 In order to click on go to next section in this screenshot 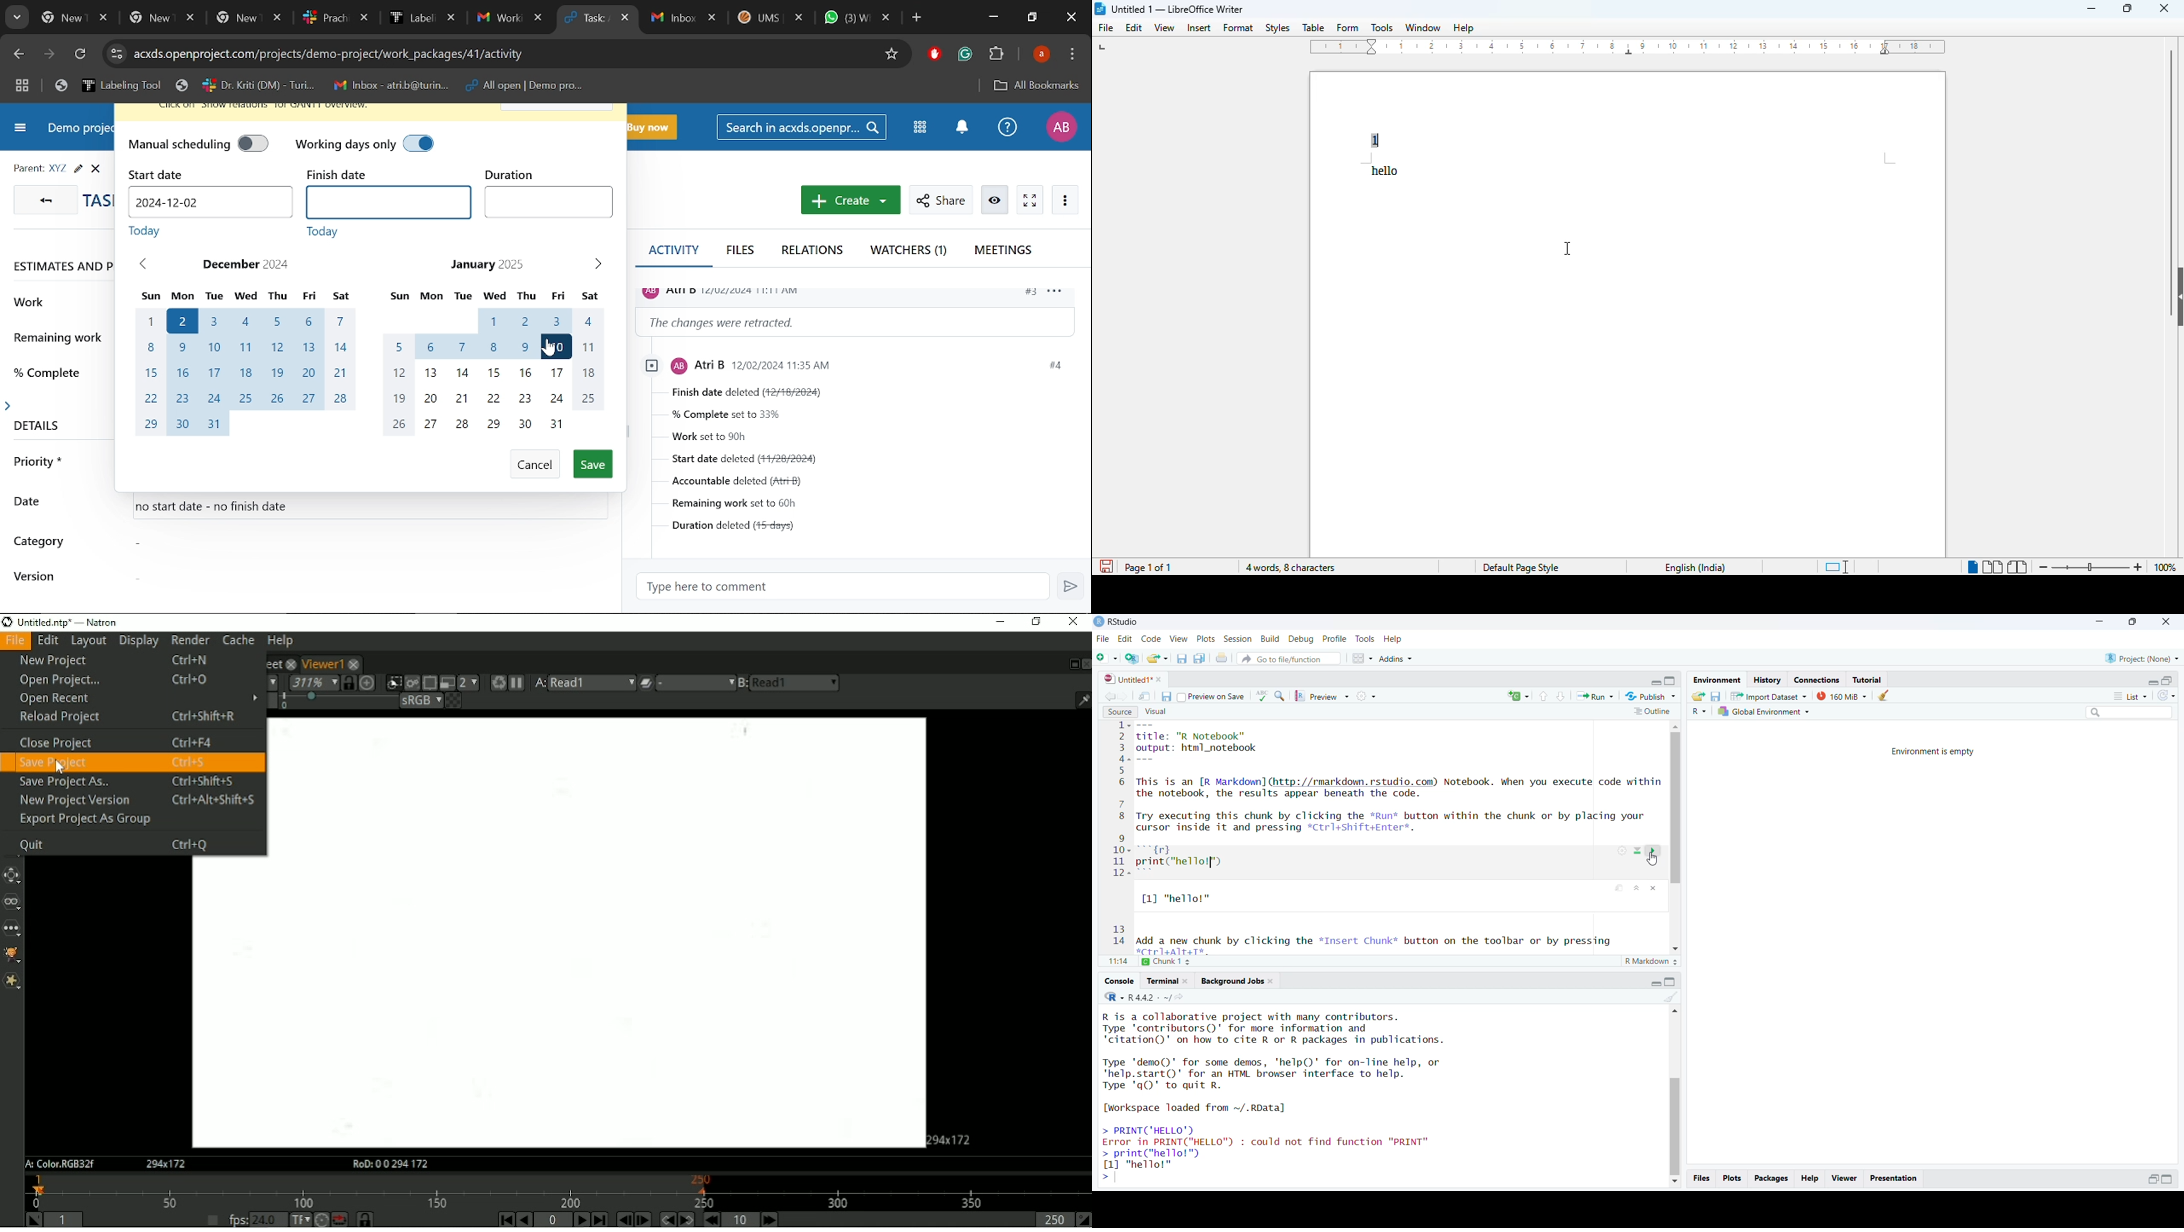, I will do `click(1562, 698)`.